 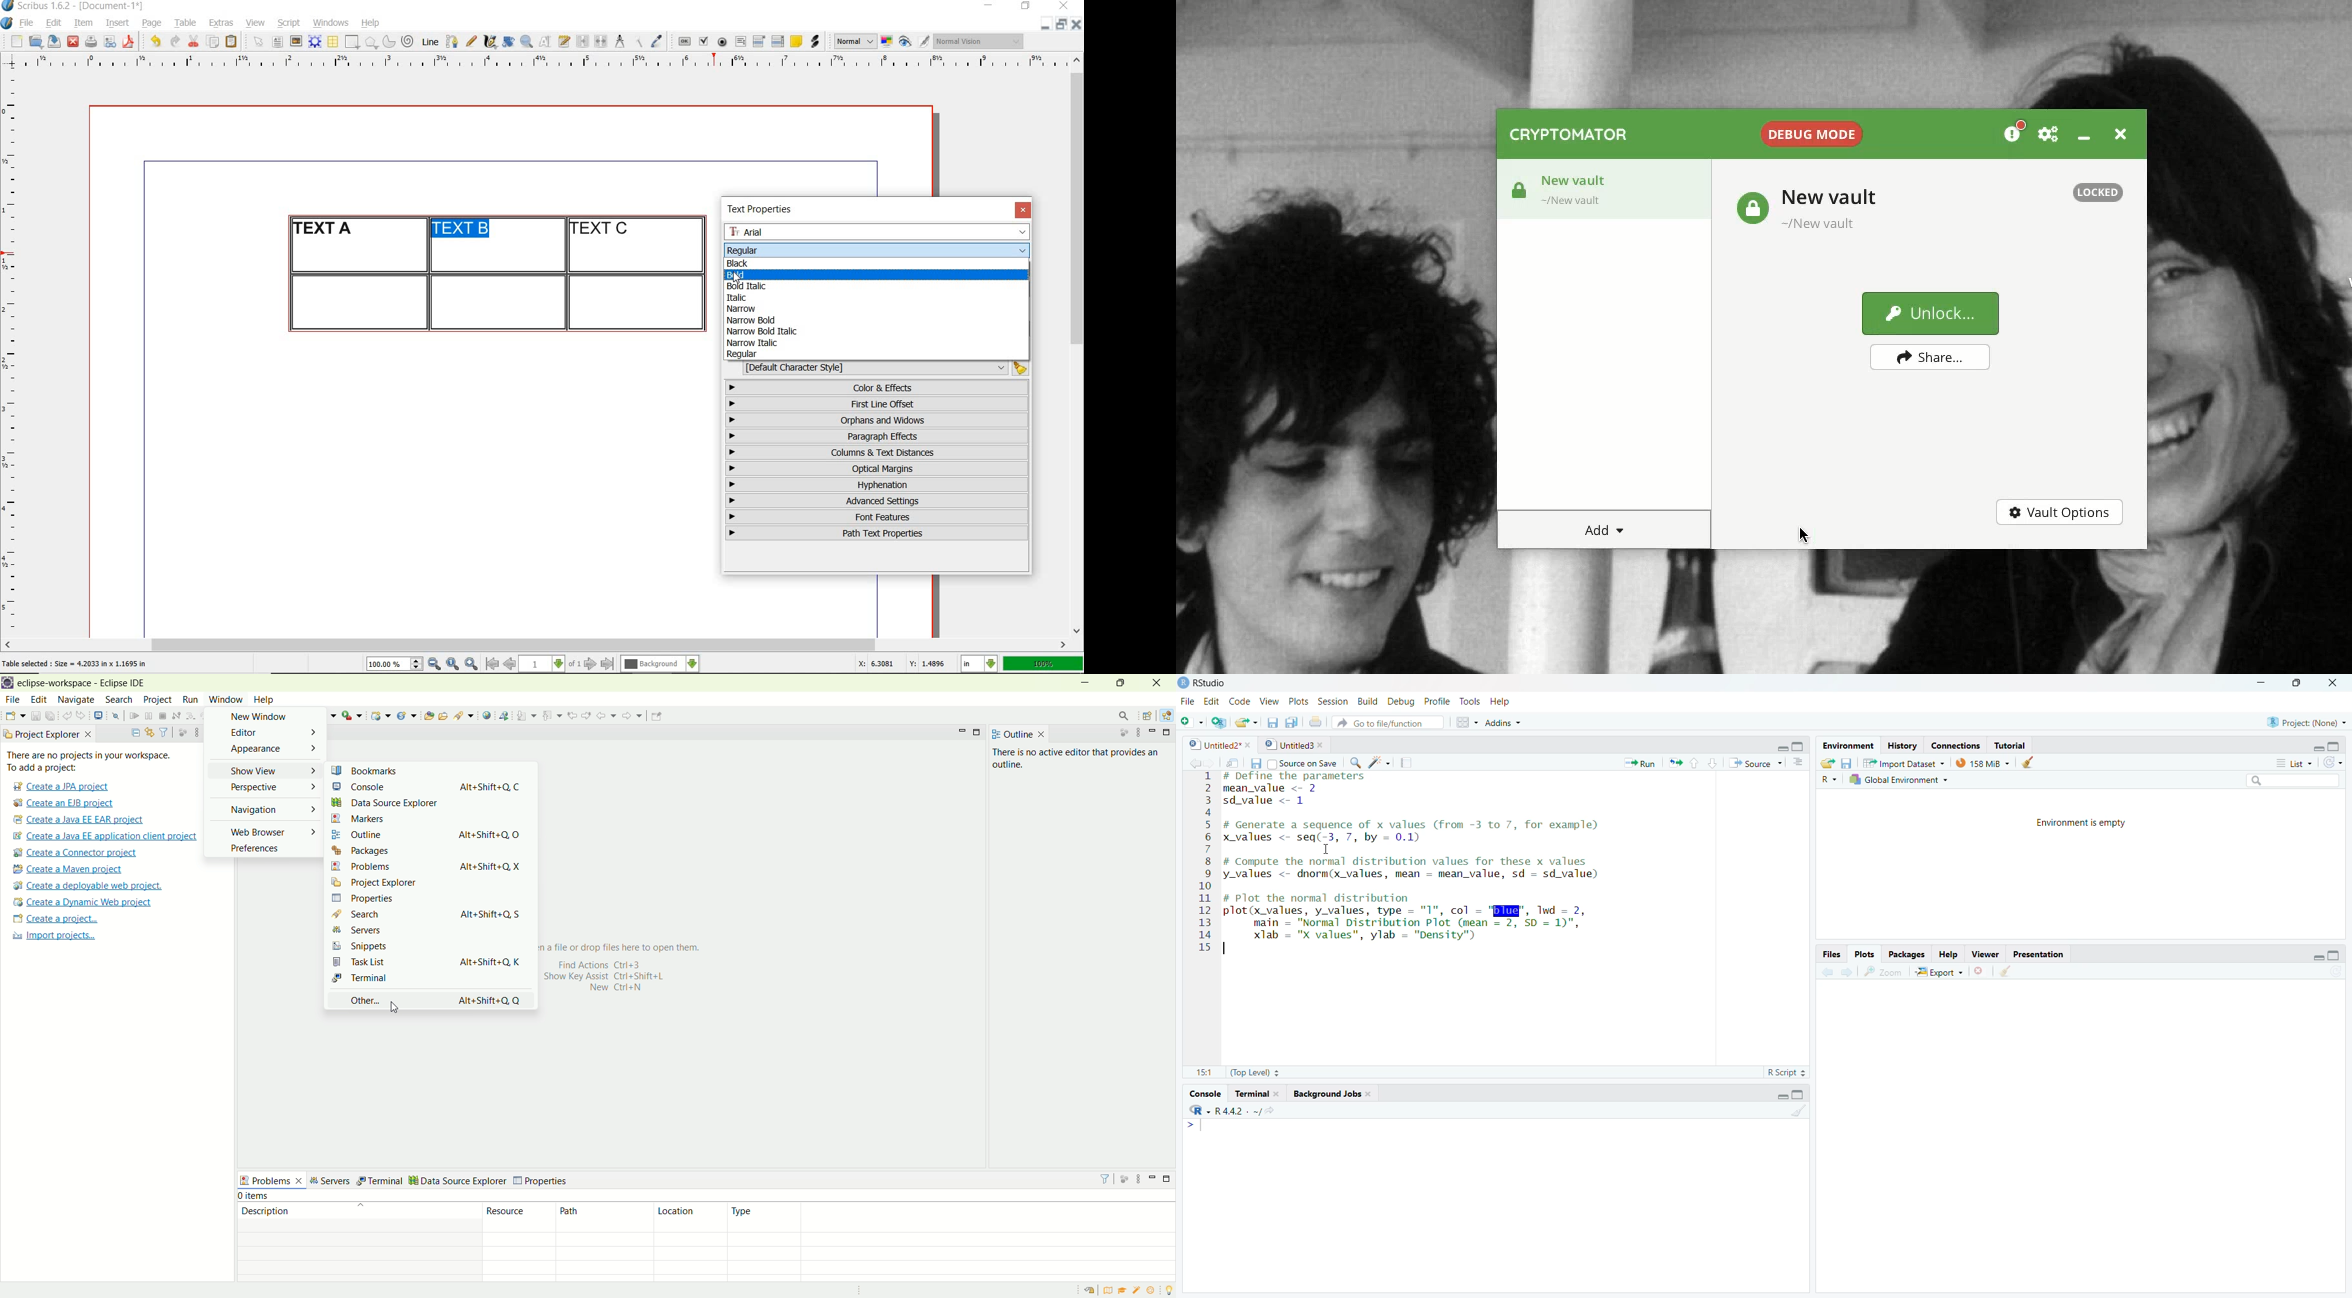 I want to click on copy item properties, so click(x=638, y=41).